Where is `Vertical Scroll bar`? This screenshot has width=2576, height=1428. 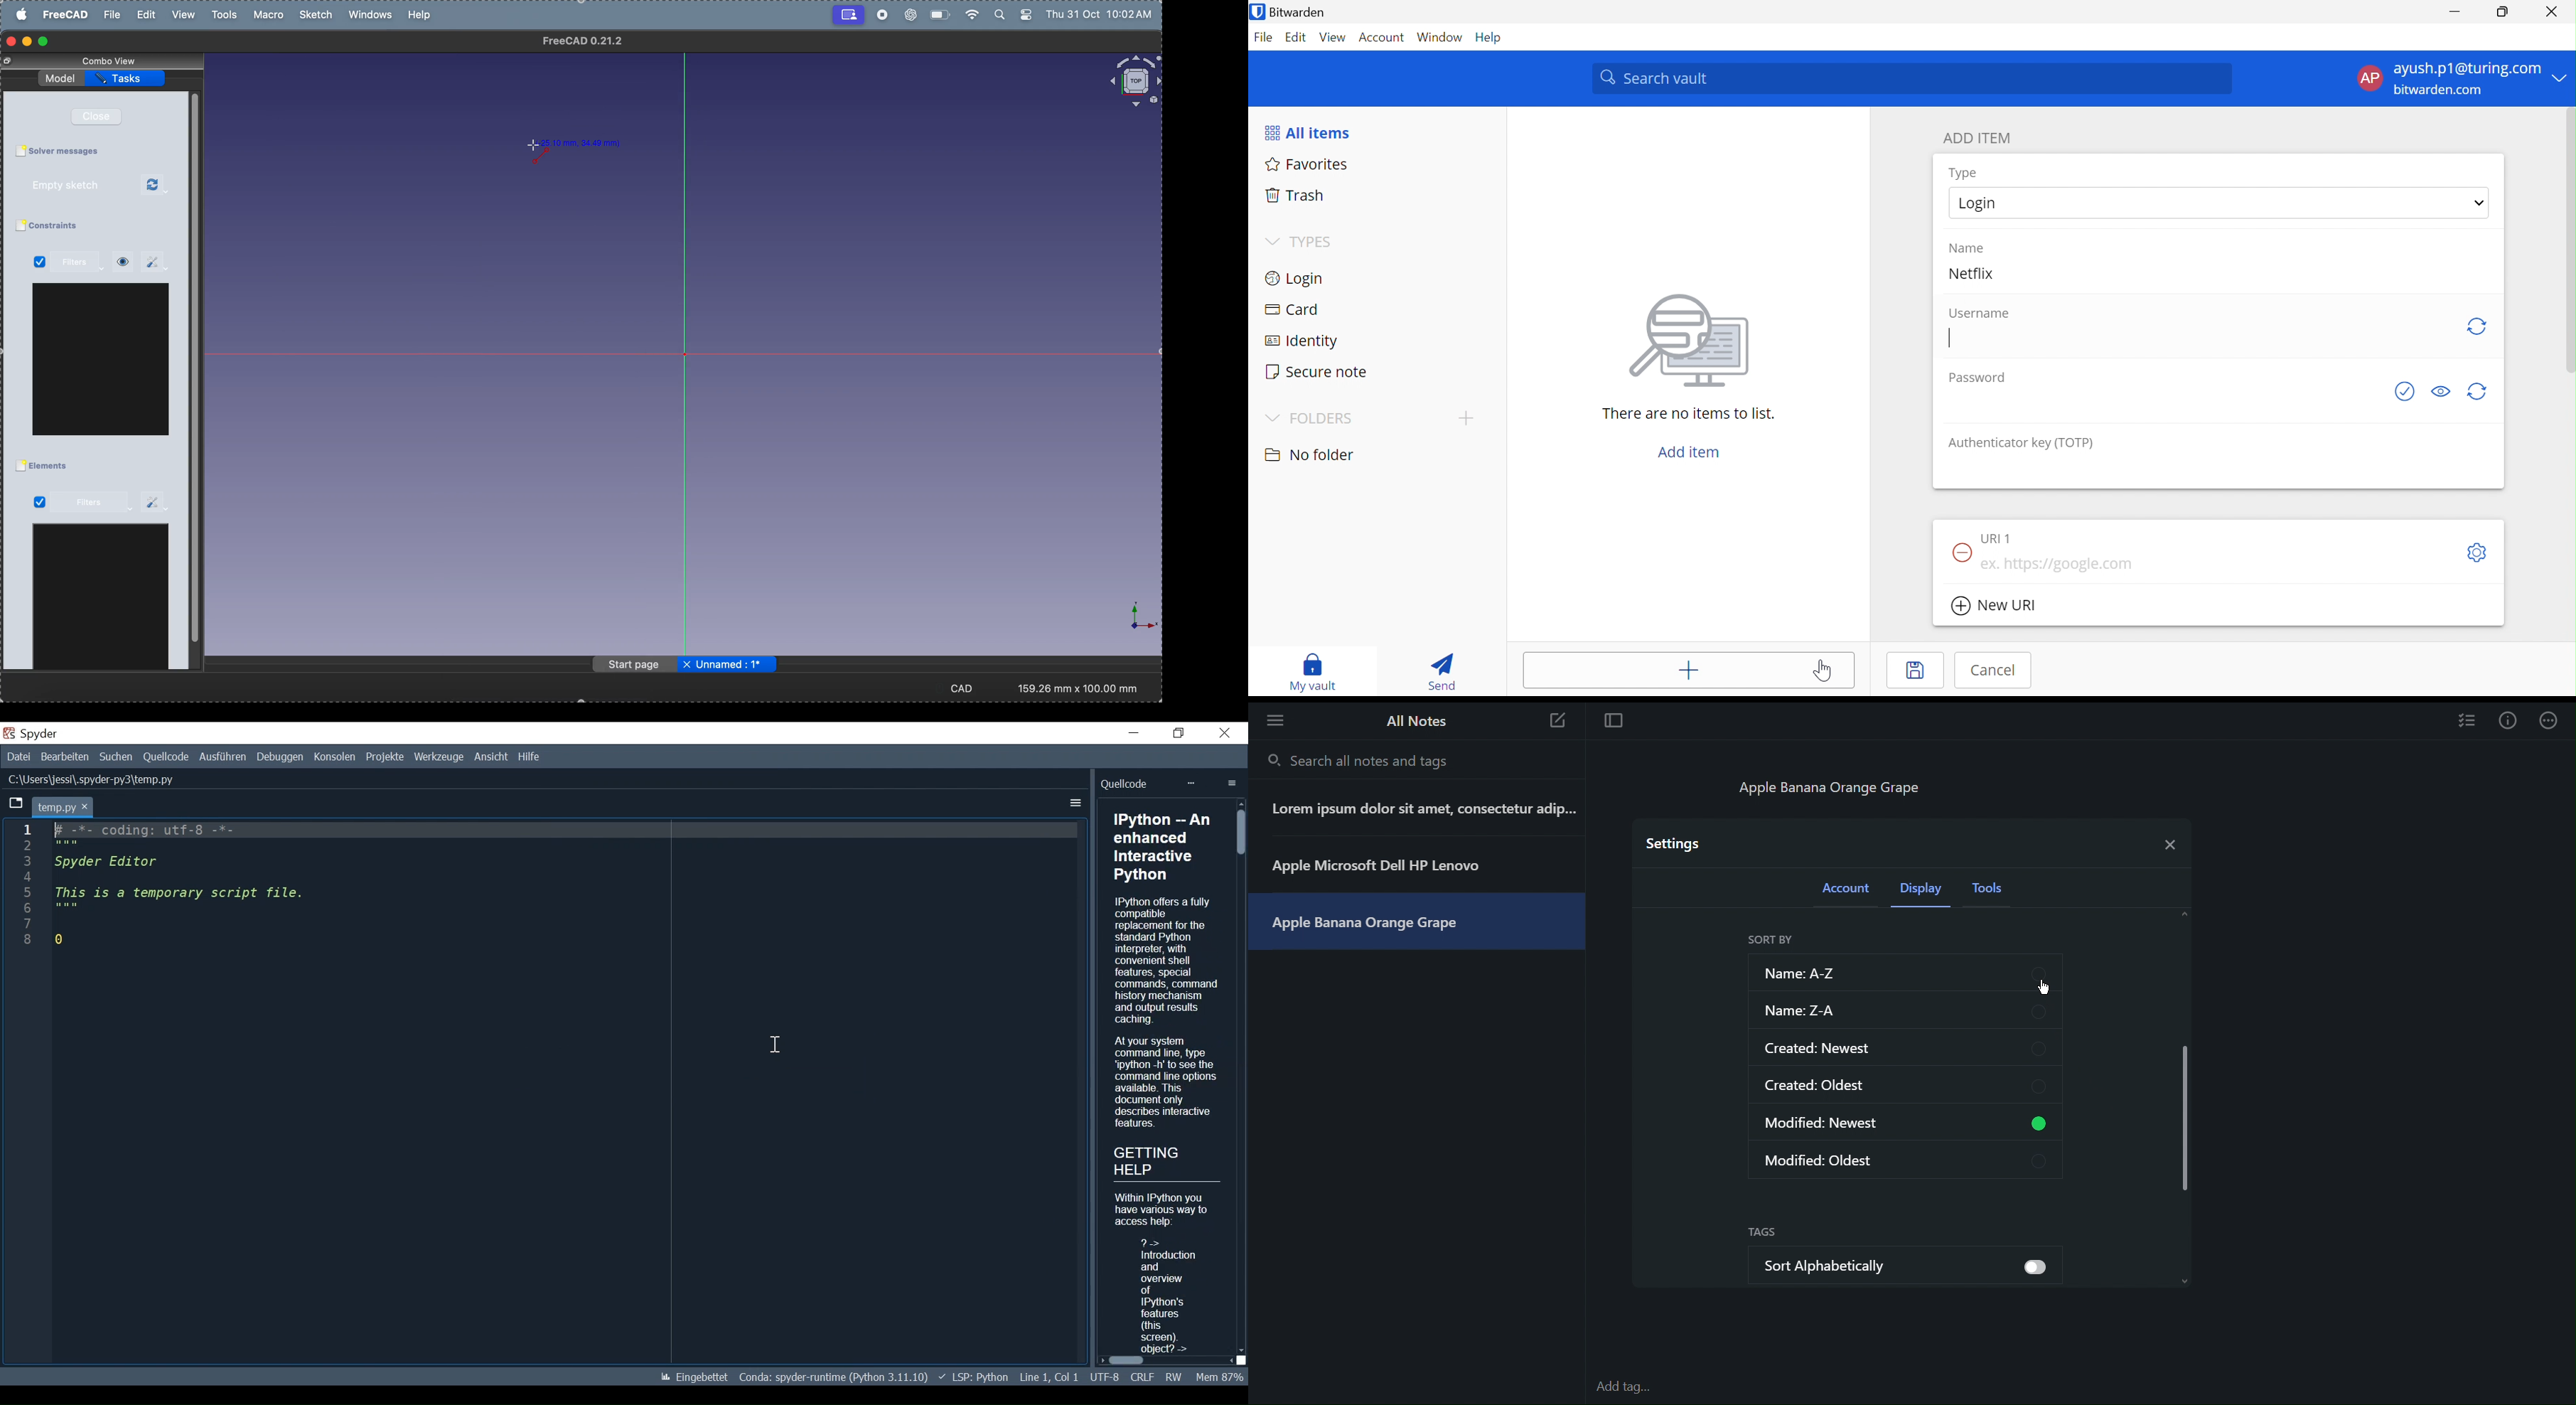 Vertical Scroll bar is located at coordinates (1240, 1077).